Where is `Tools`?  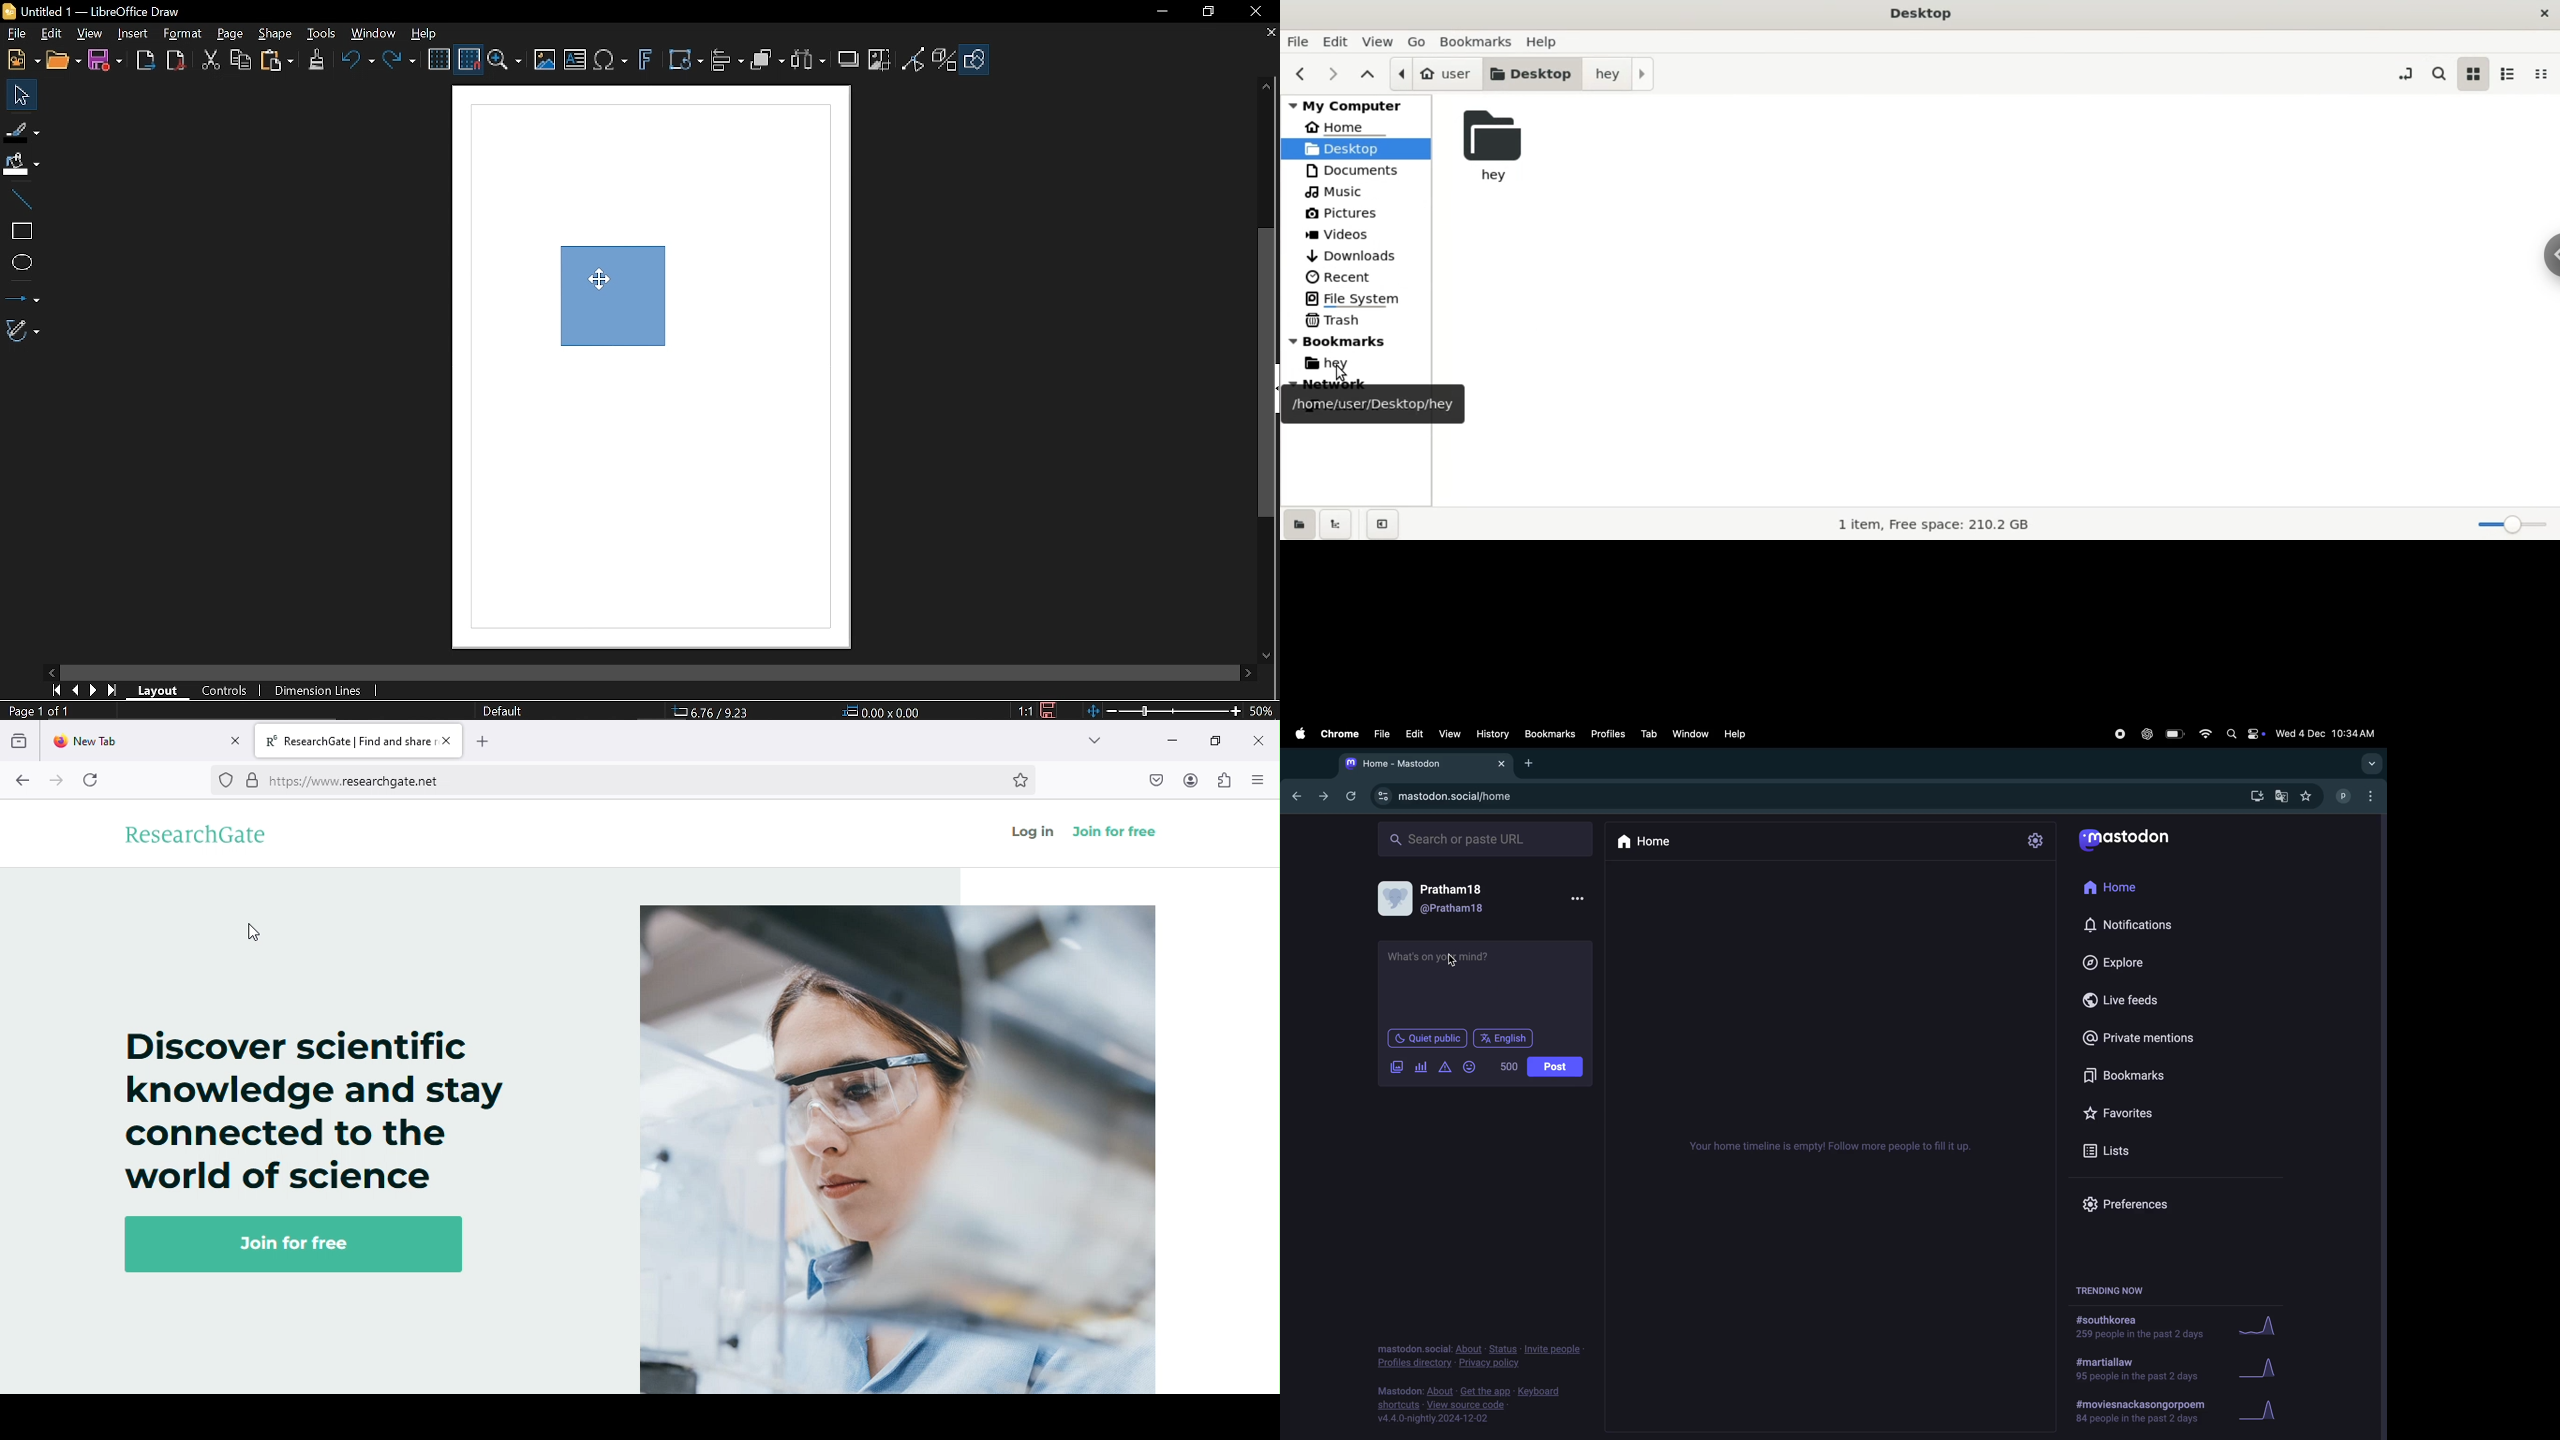 Tools is located at coordinates (321, 33).